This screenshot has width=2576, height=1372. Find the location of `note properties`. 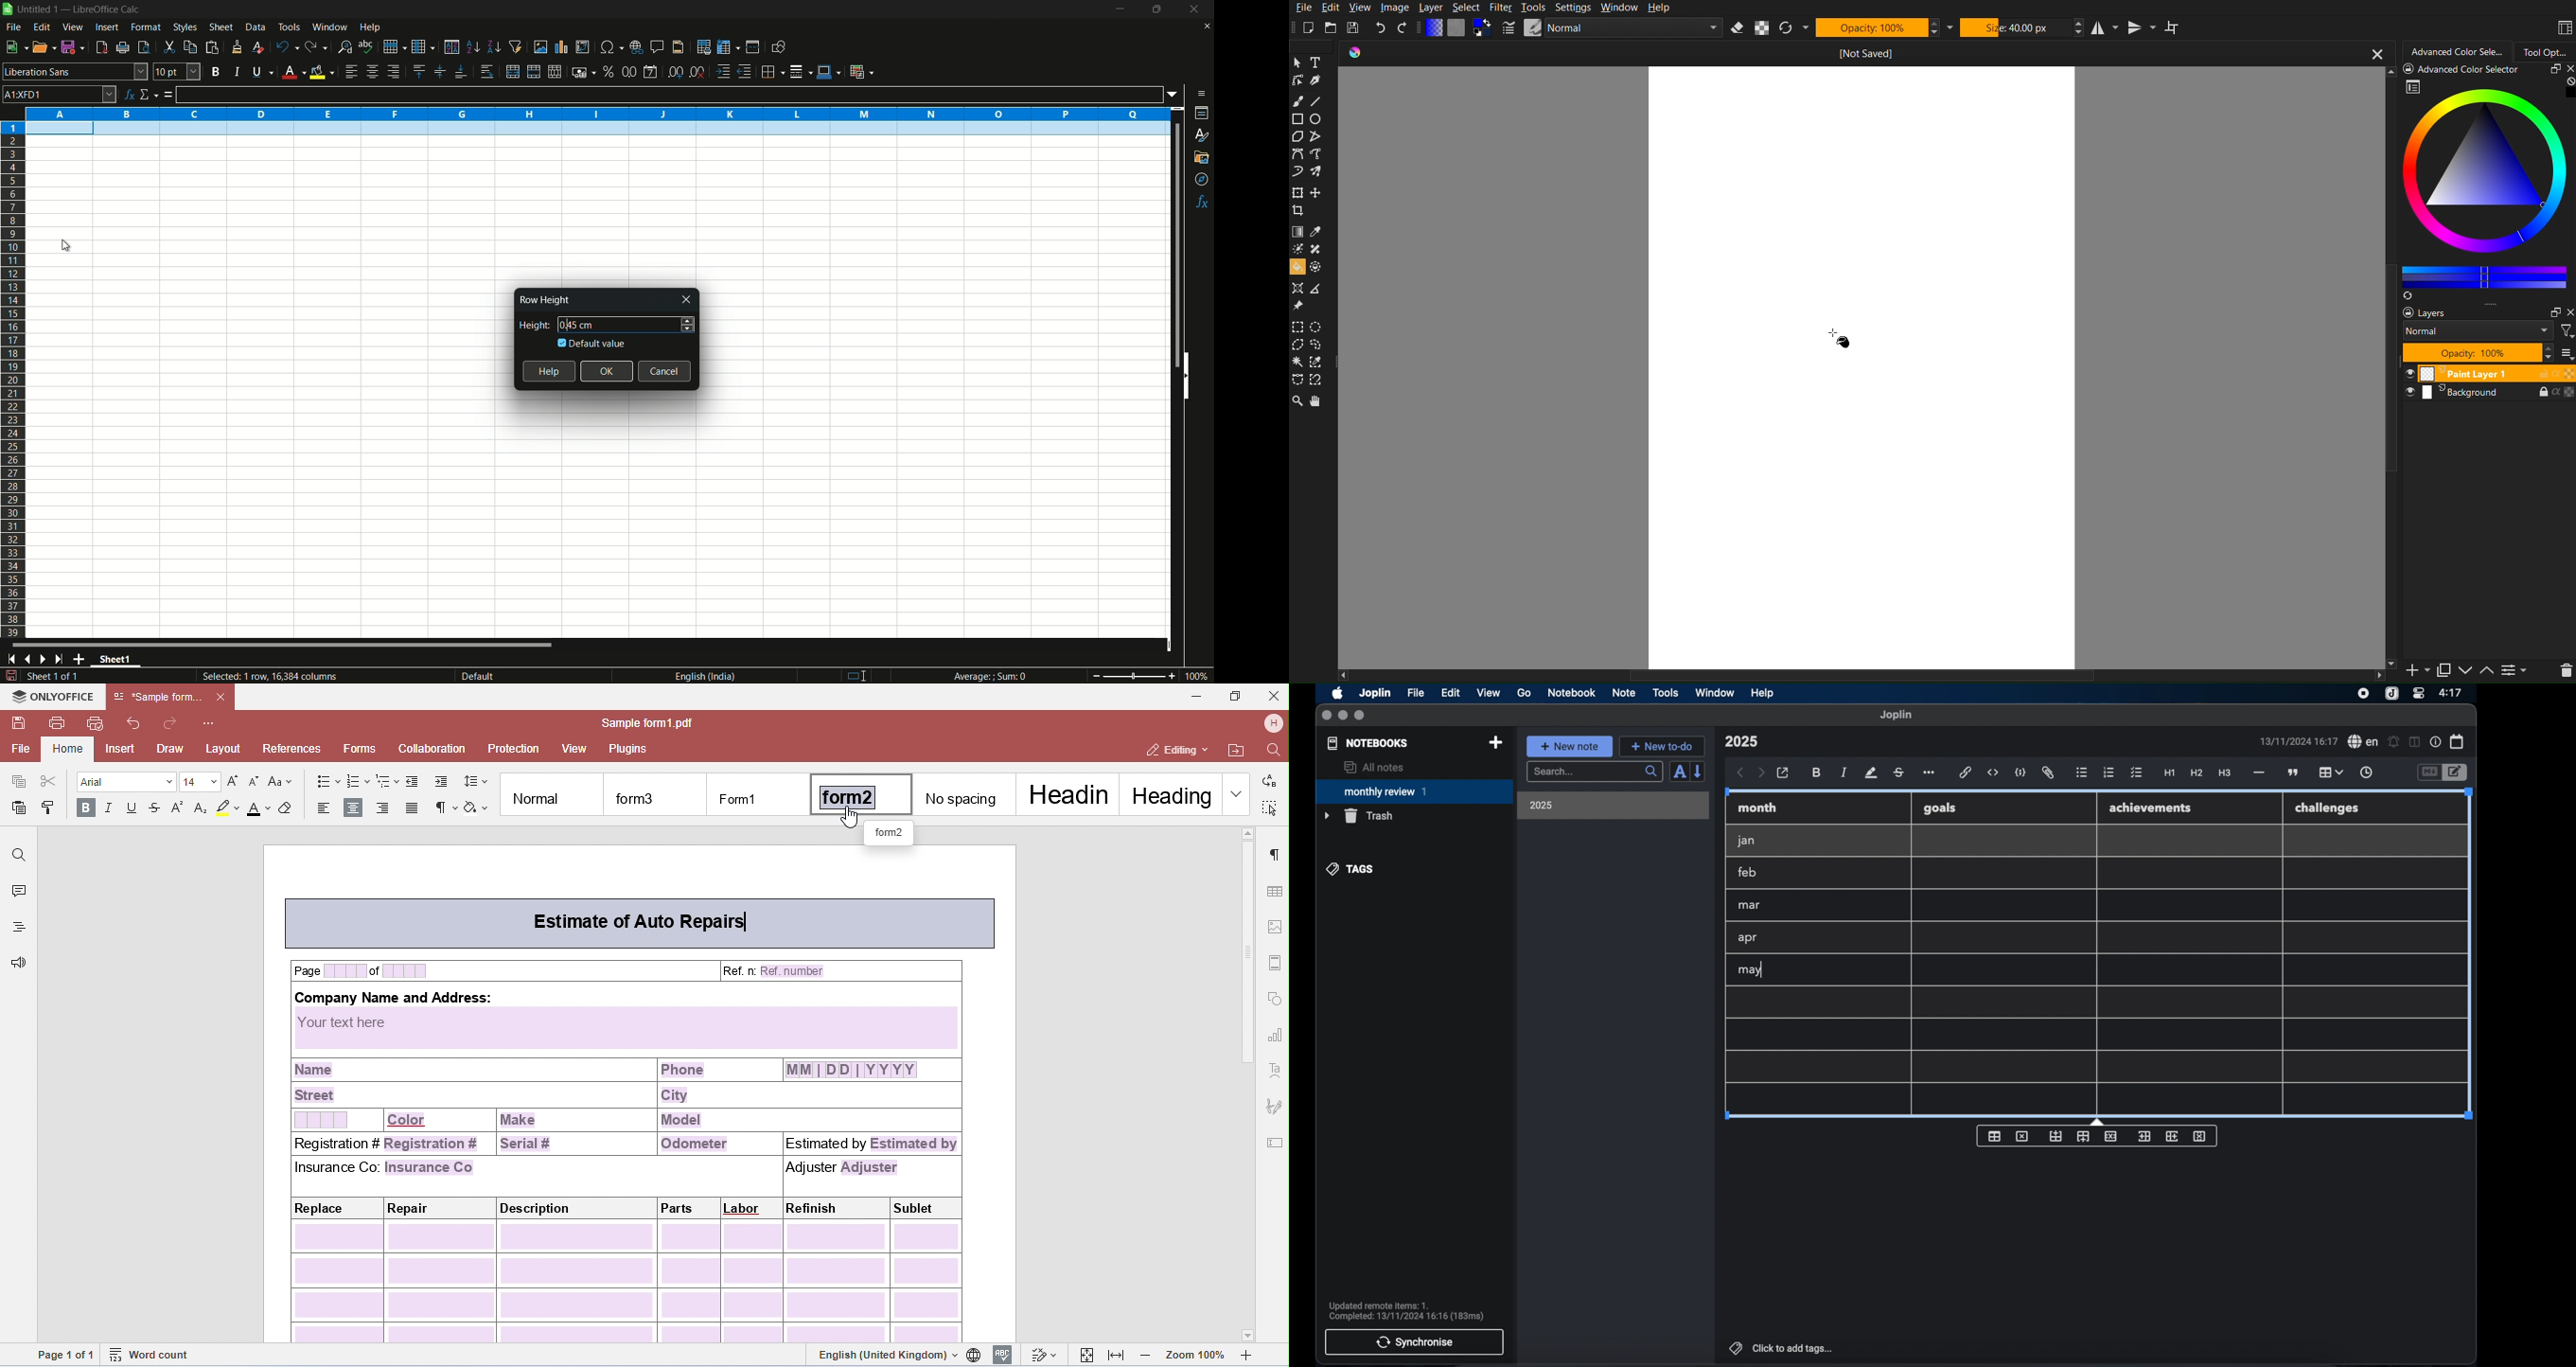

note properties is located at coordinates (2436, 742).